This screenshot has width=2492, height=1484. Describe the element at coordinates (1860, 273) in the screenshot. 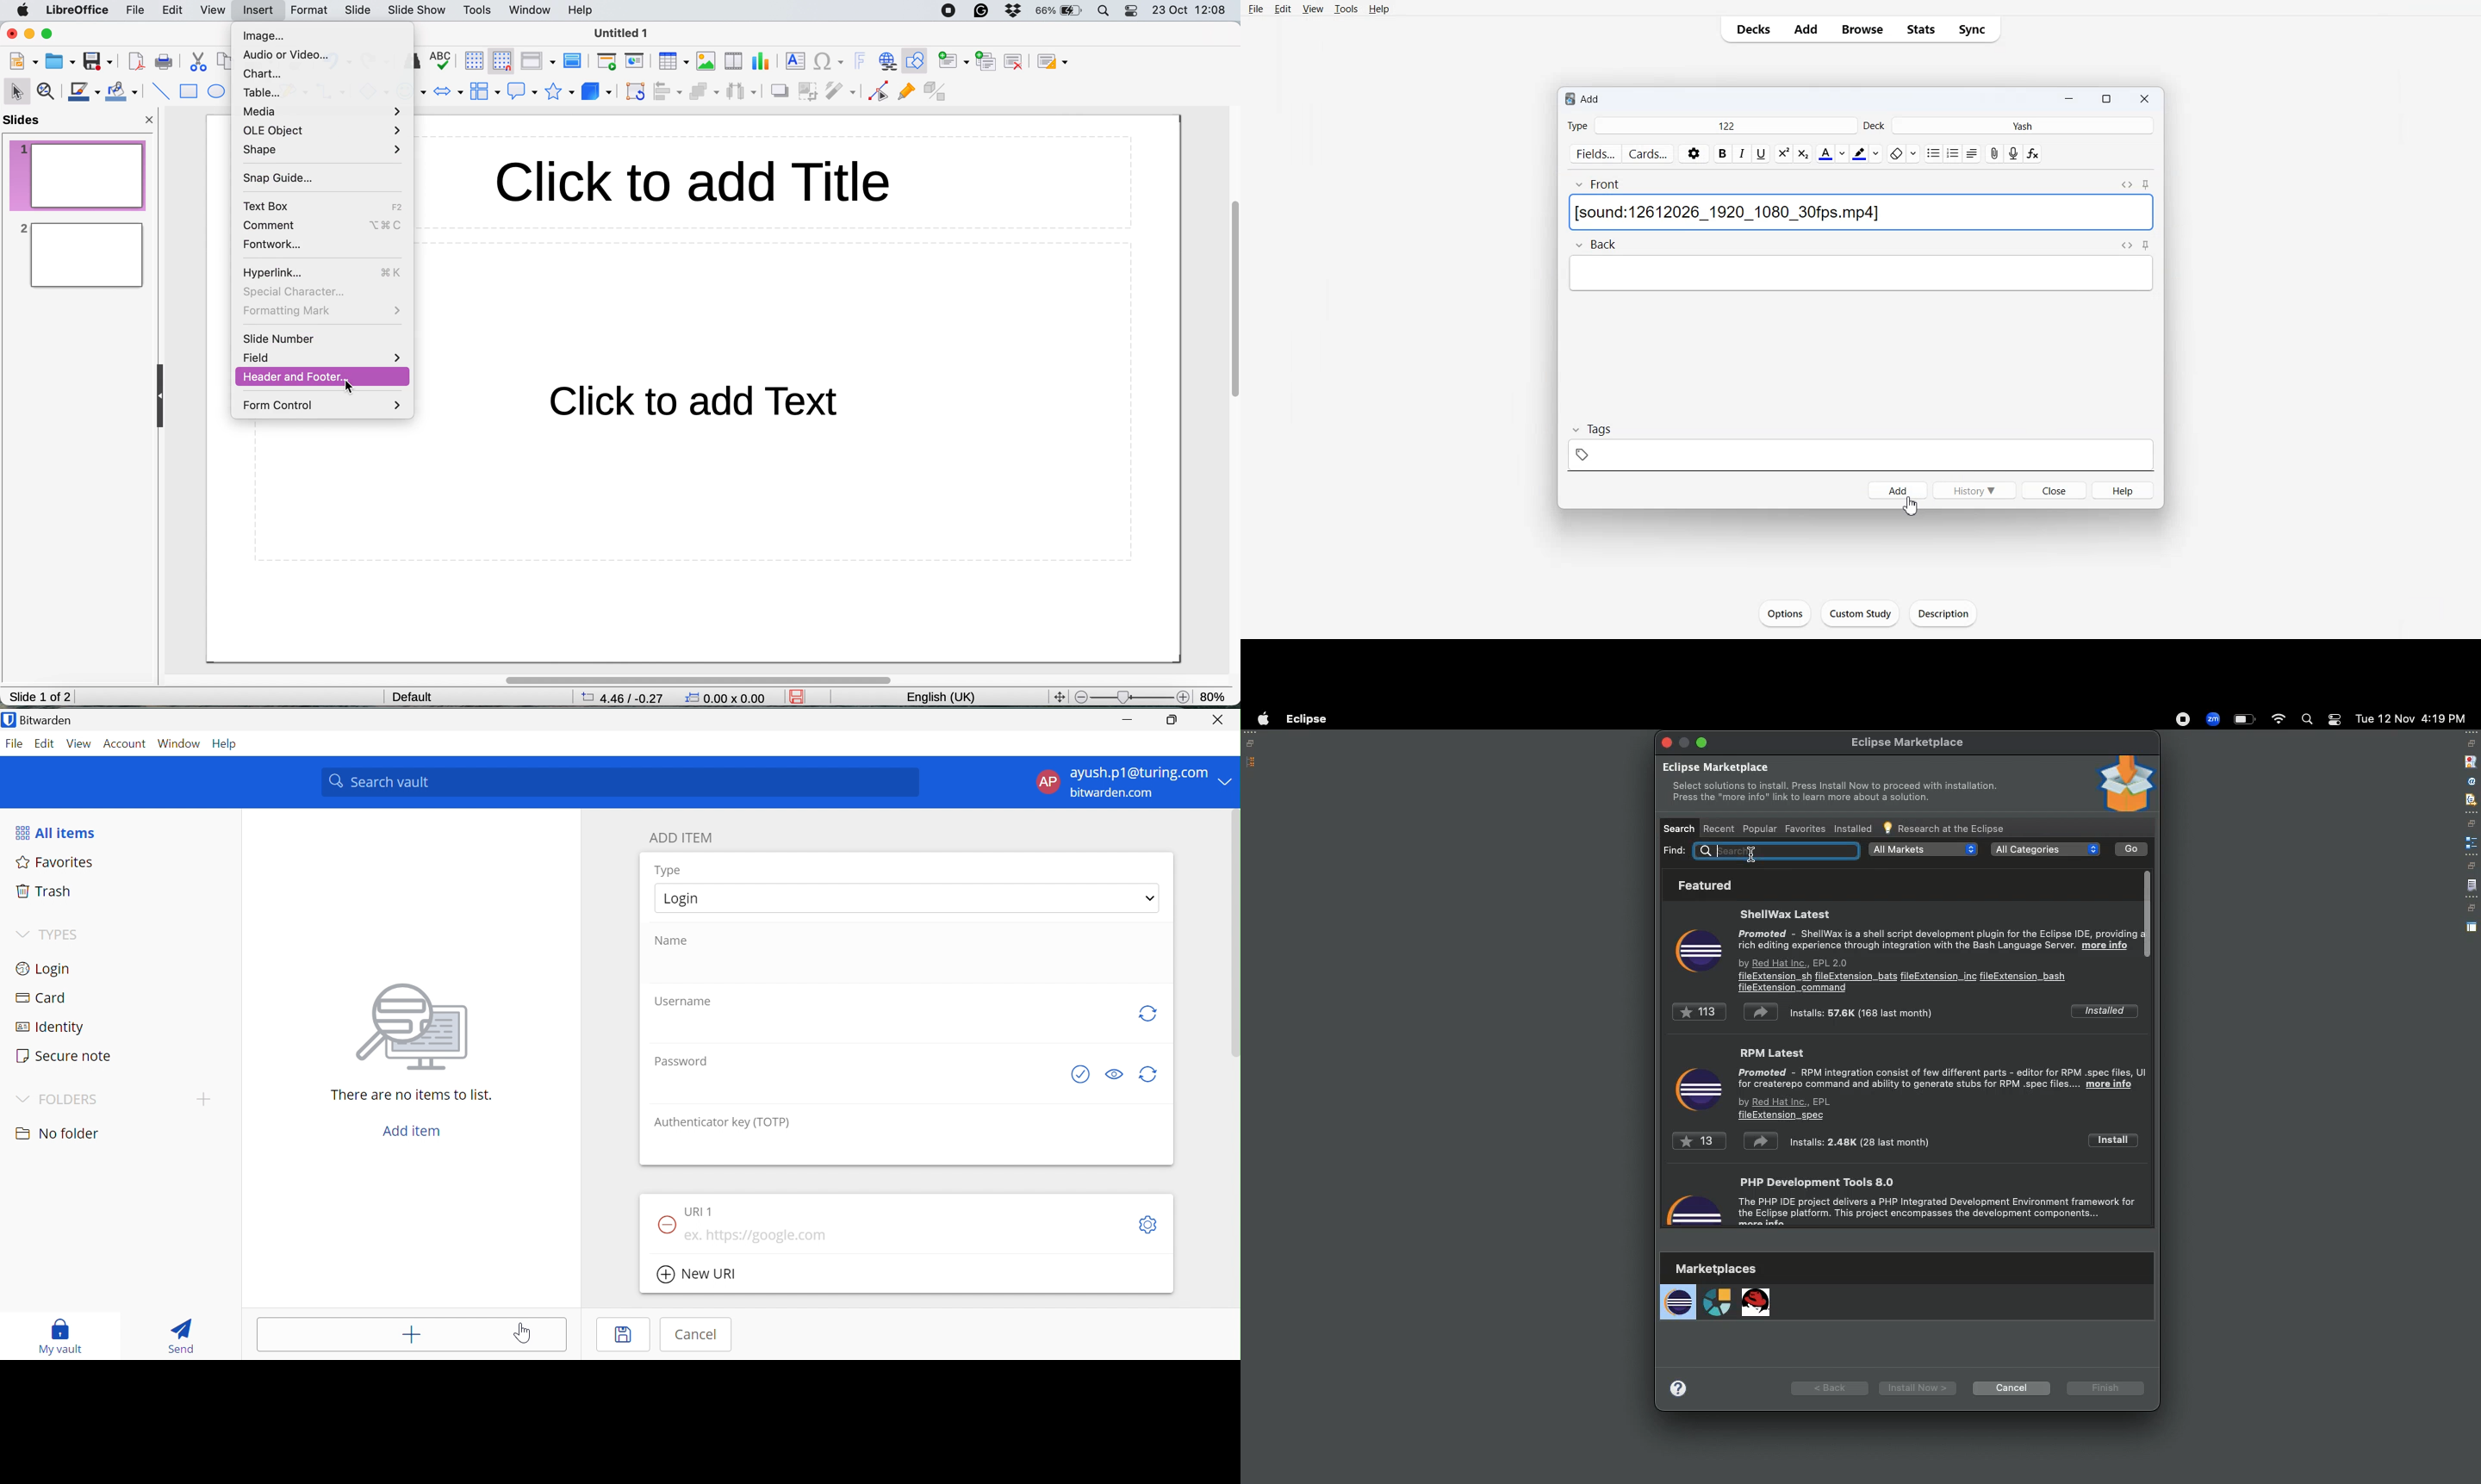

I see `typing space` at that location.